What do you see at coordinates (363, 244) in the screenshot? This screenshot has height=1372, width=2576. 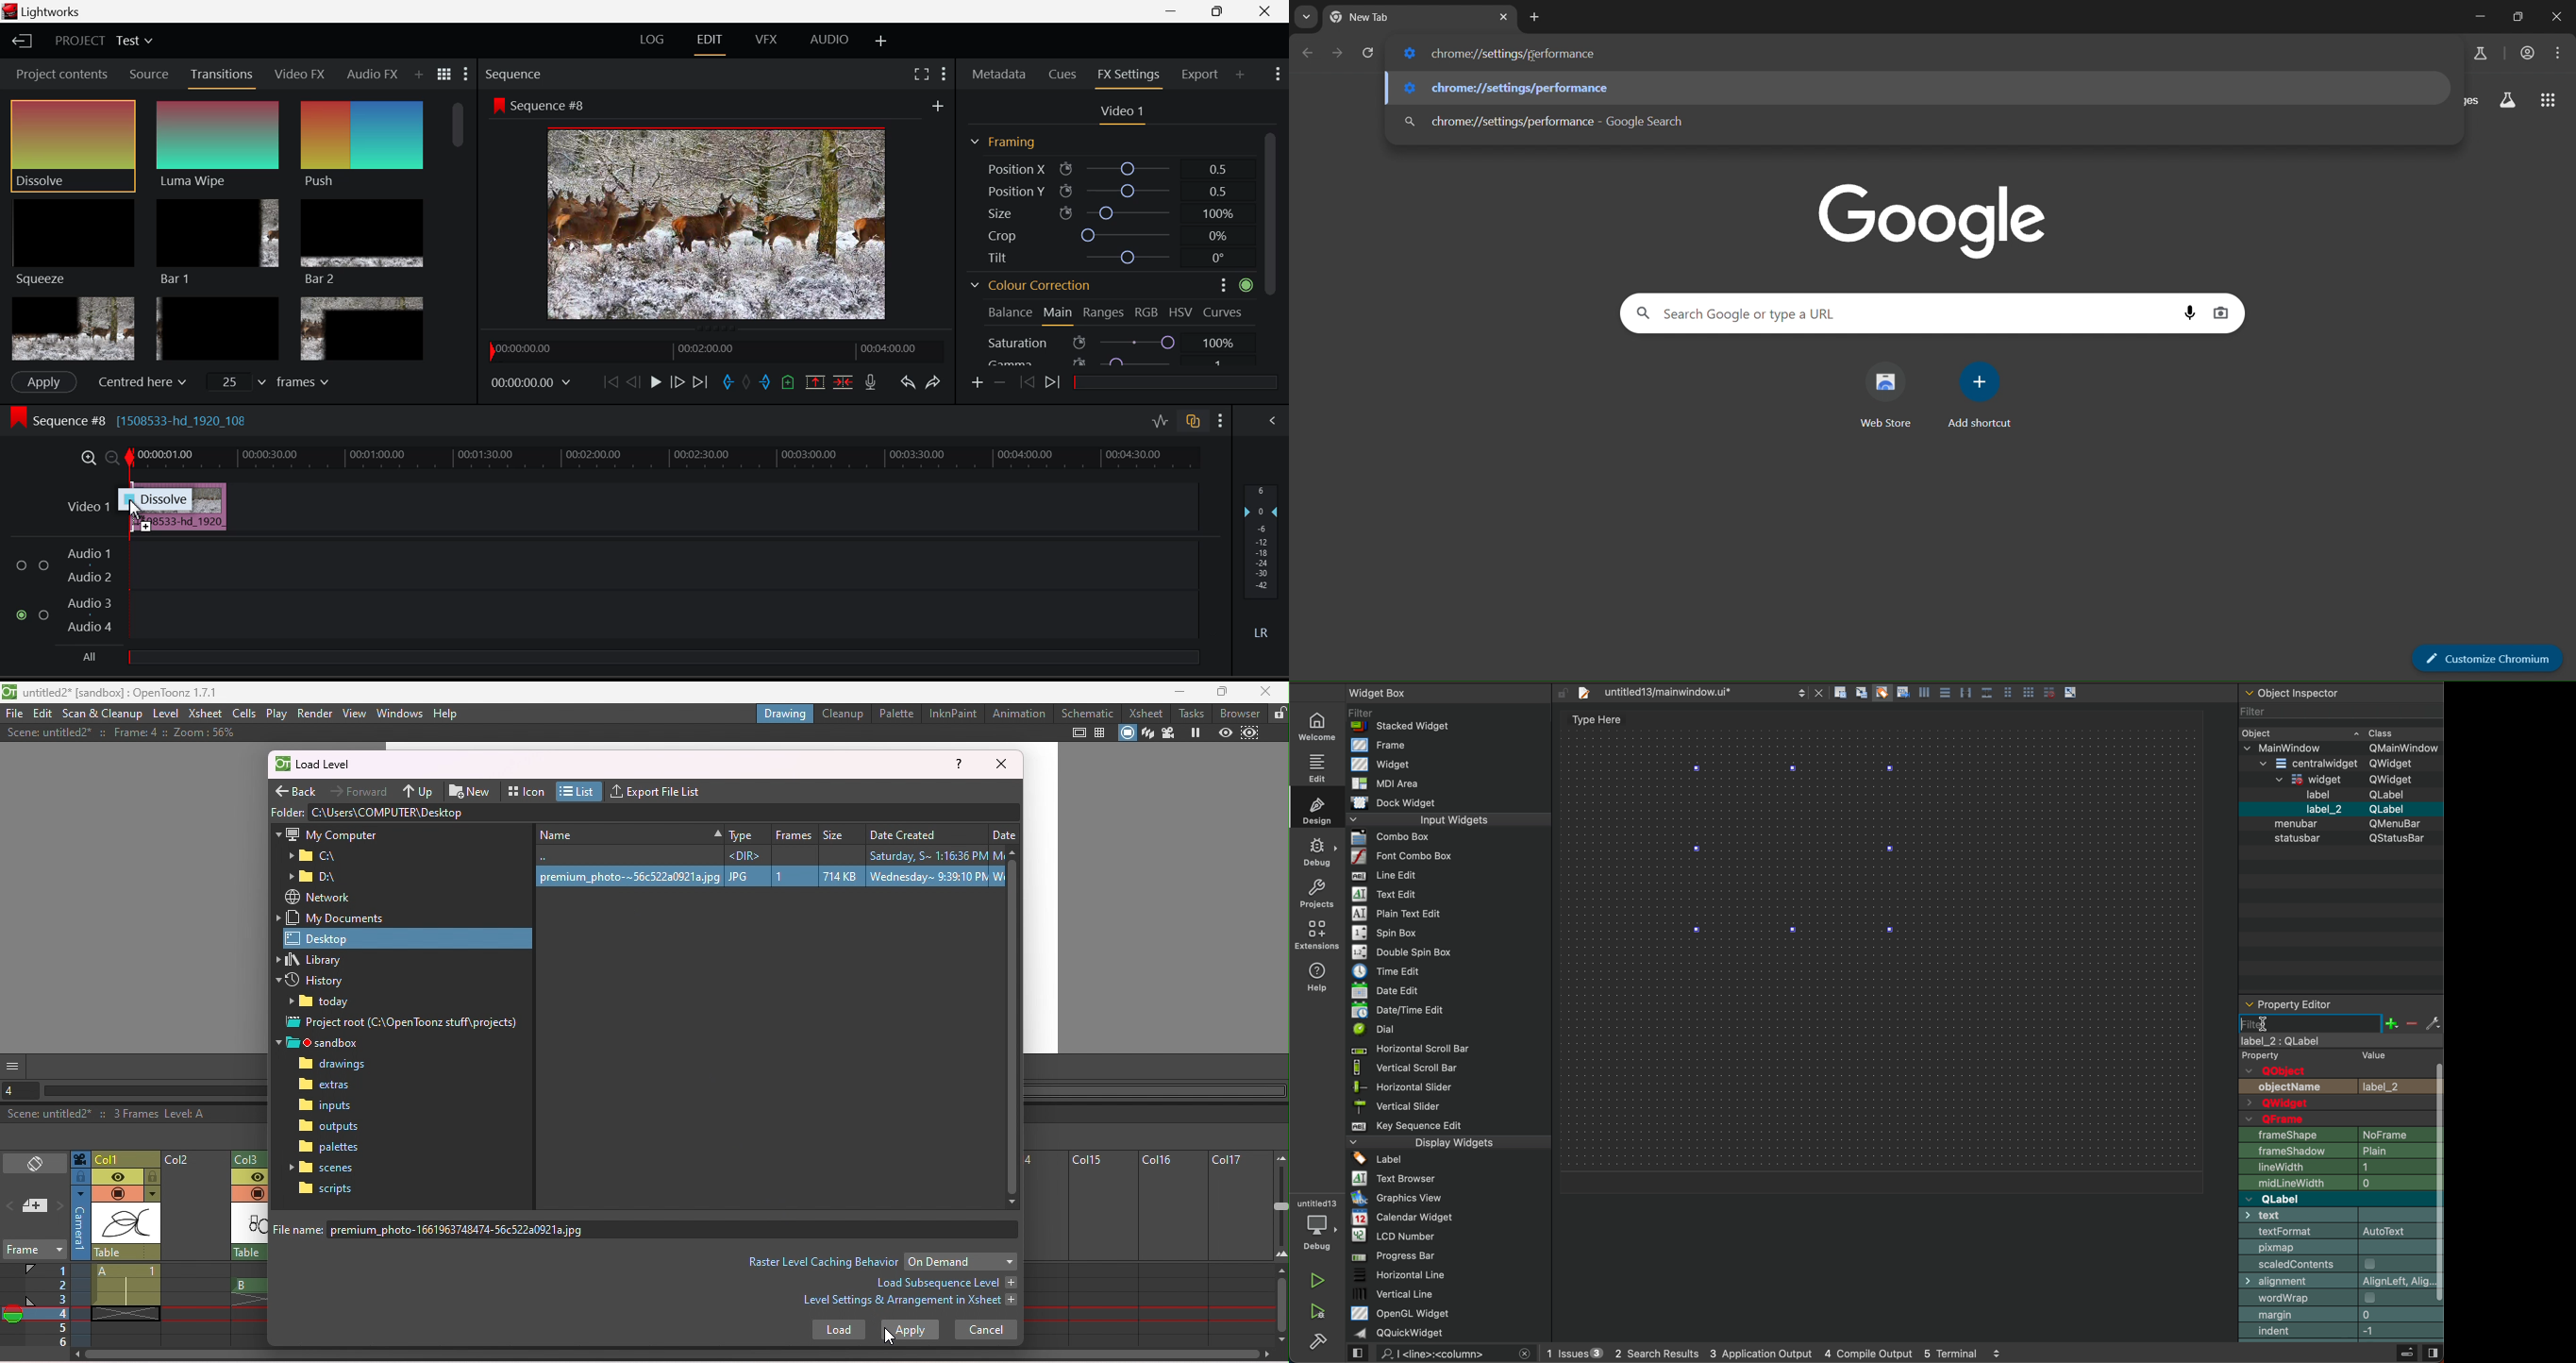 I see `Bar 2` at bounding box center [363, 244].